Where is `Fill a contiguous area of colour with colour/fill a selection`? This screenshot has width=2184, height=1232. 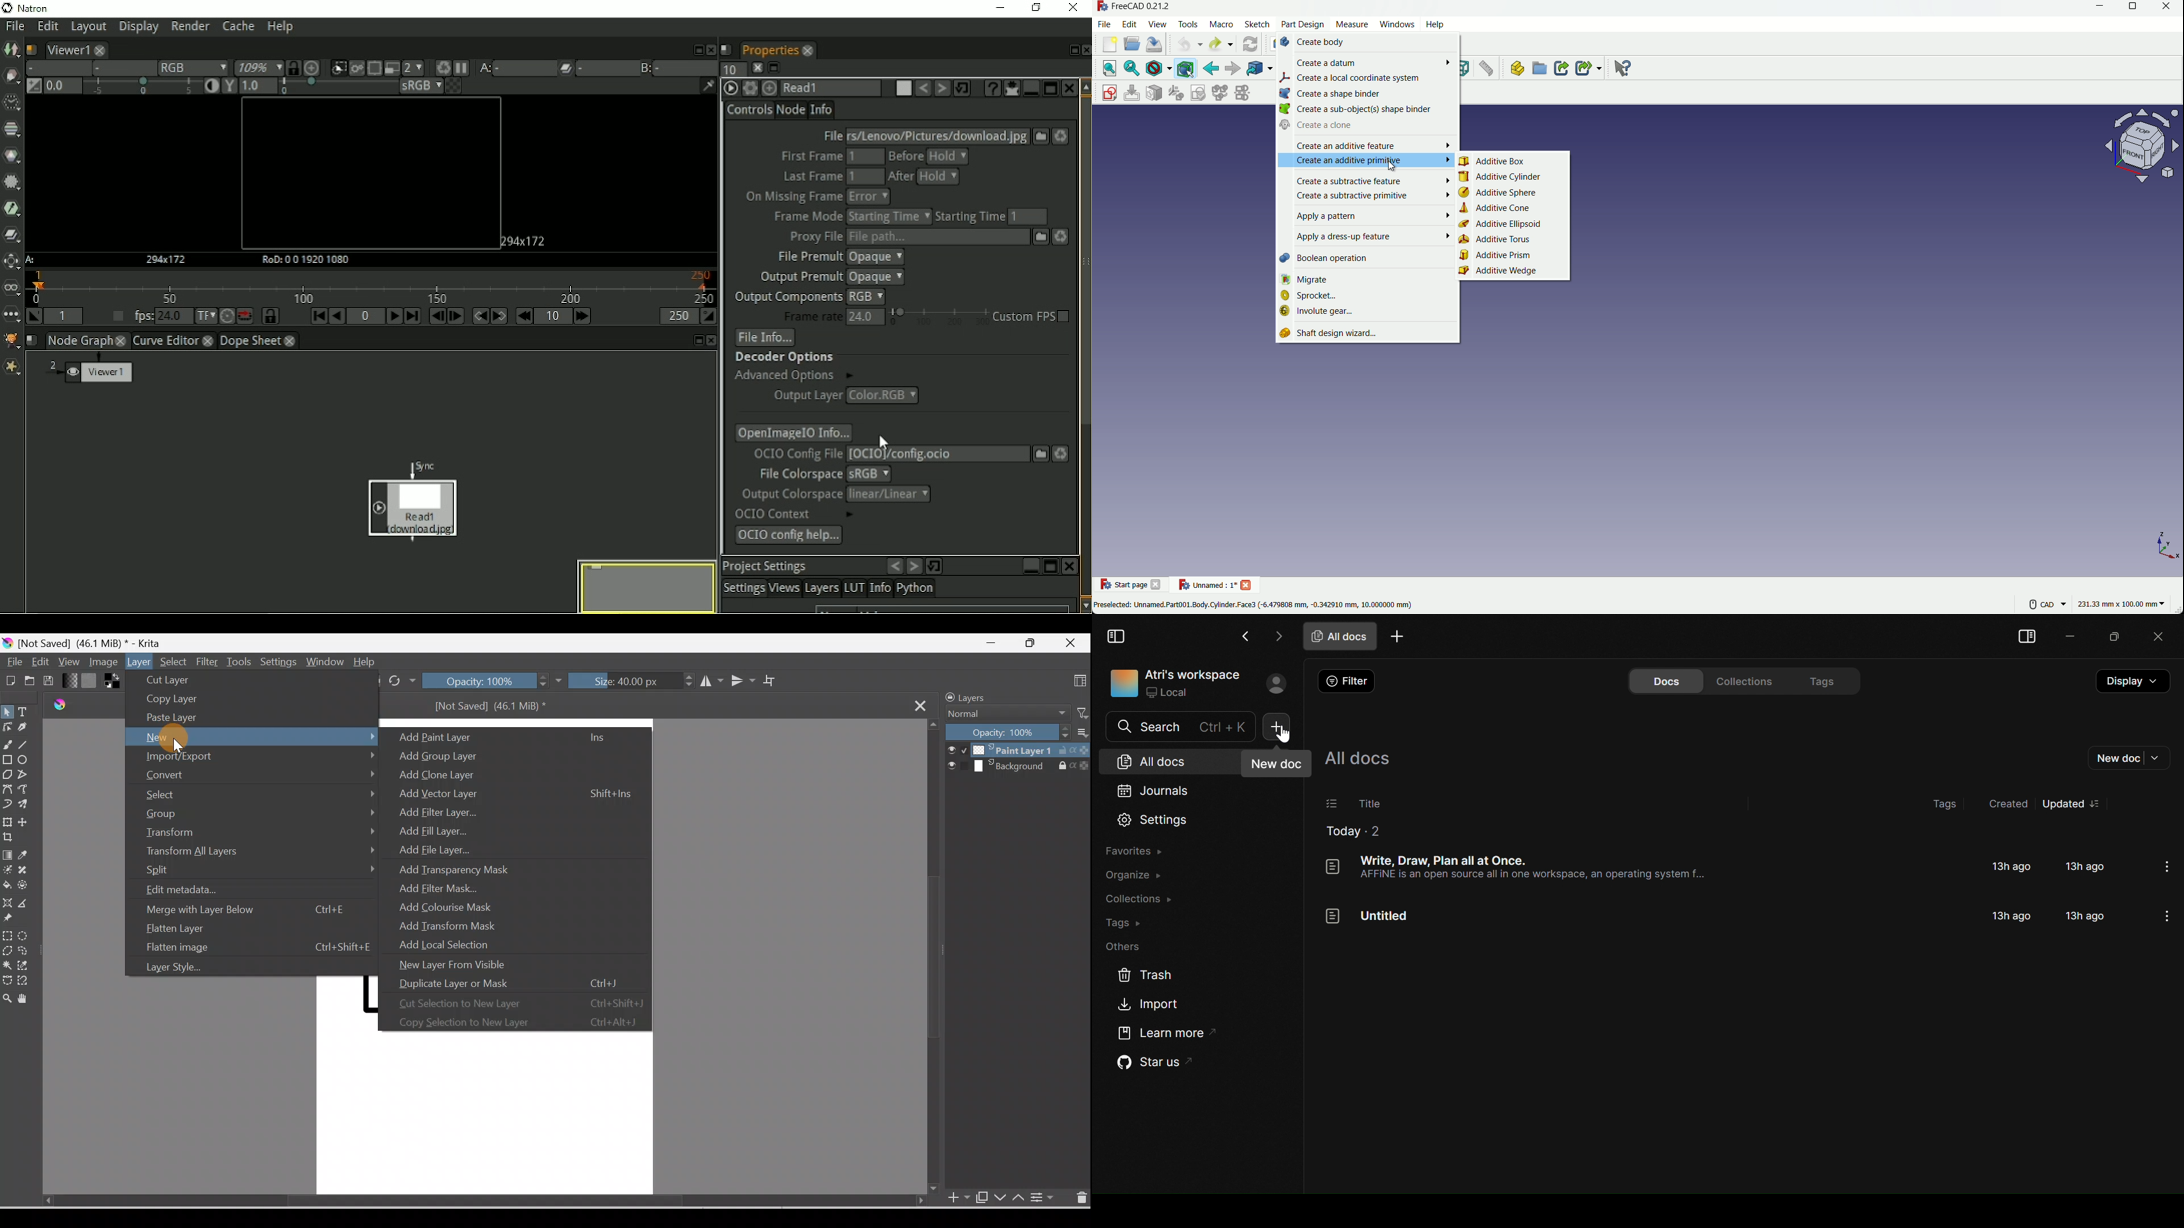
Fill a contiguous area of colour with colour/fill a selection is located at coordinates (7, 886).